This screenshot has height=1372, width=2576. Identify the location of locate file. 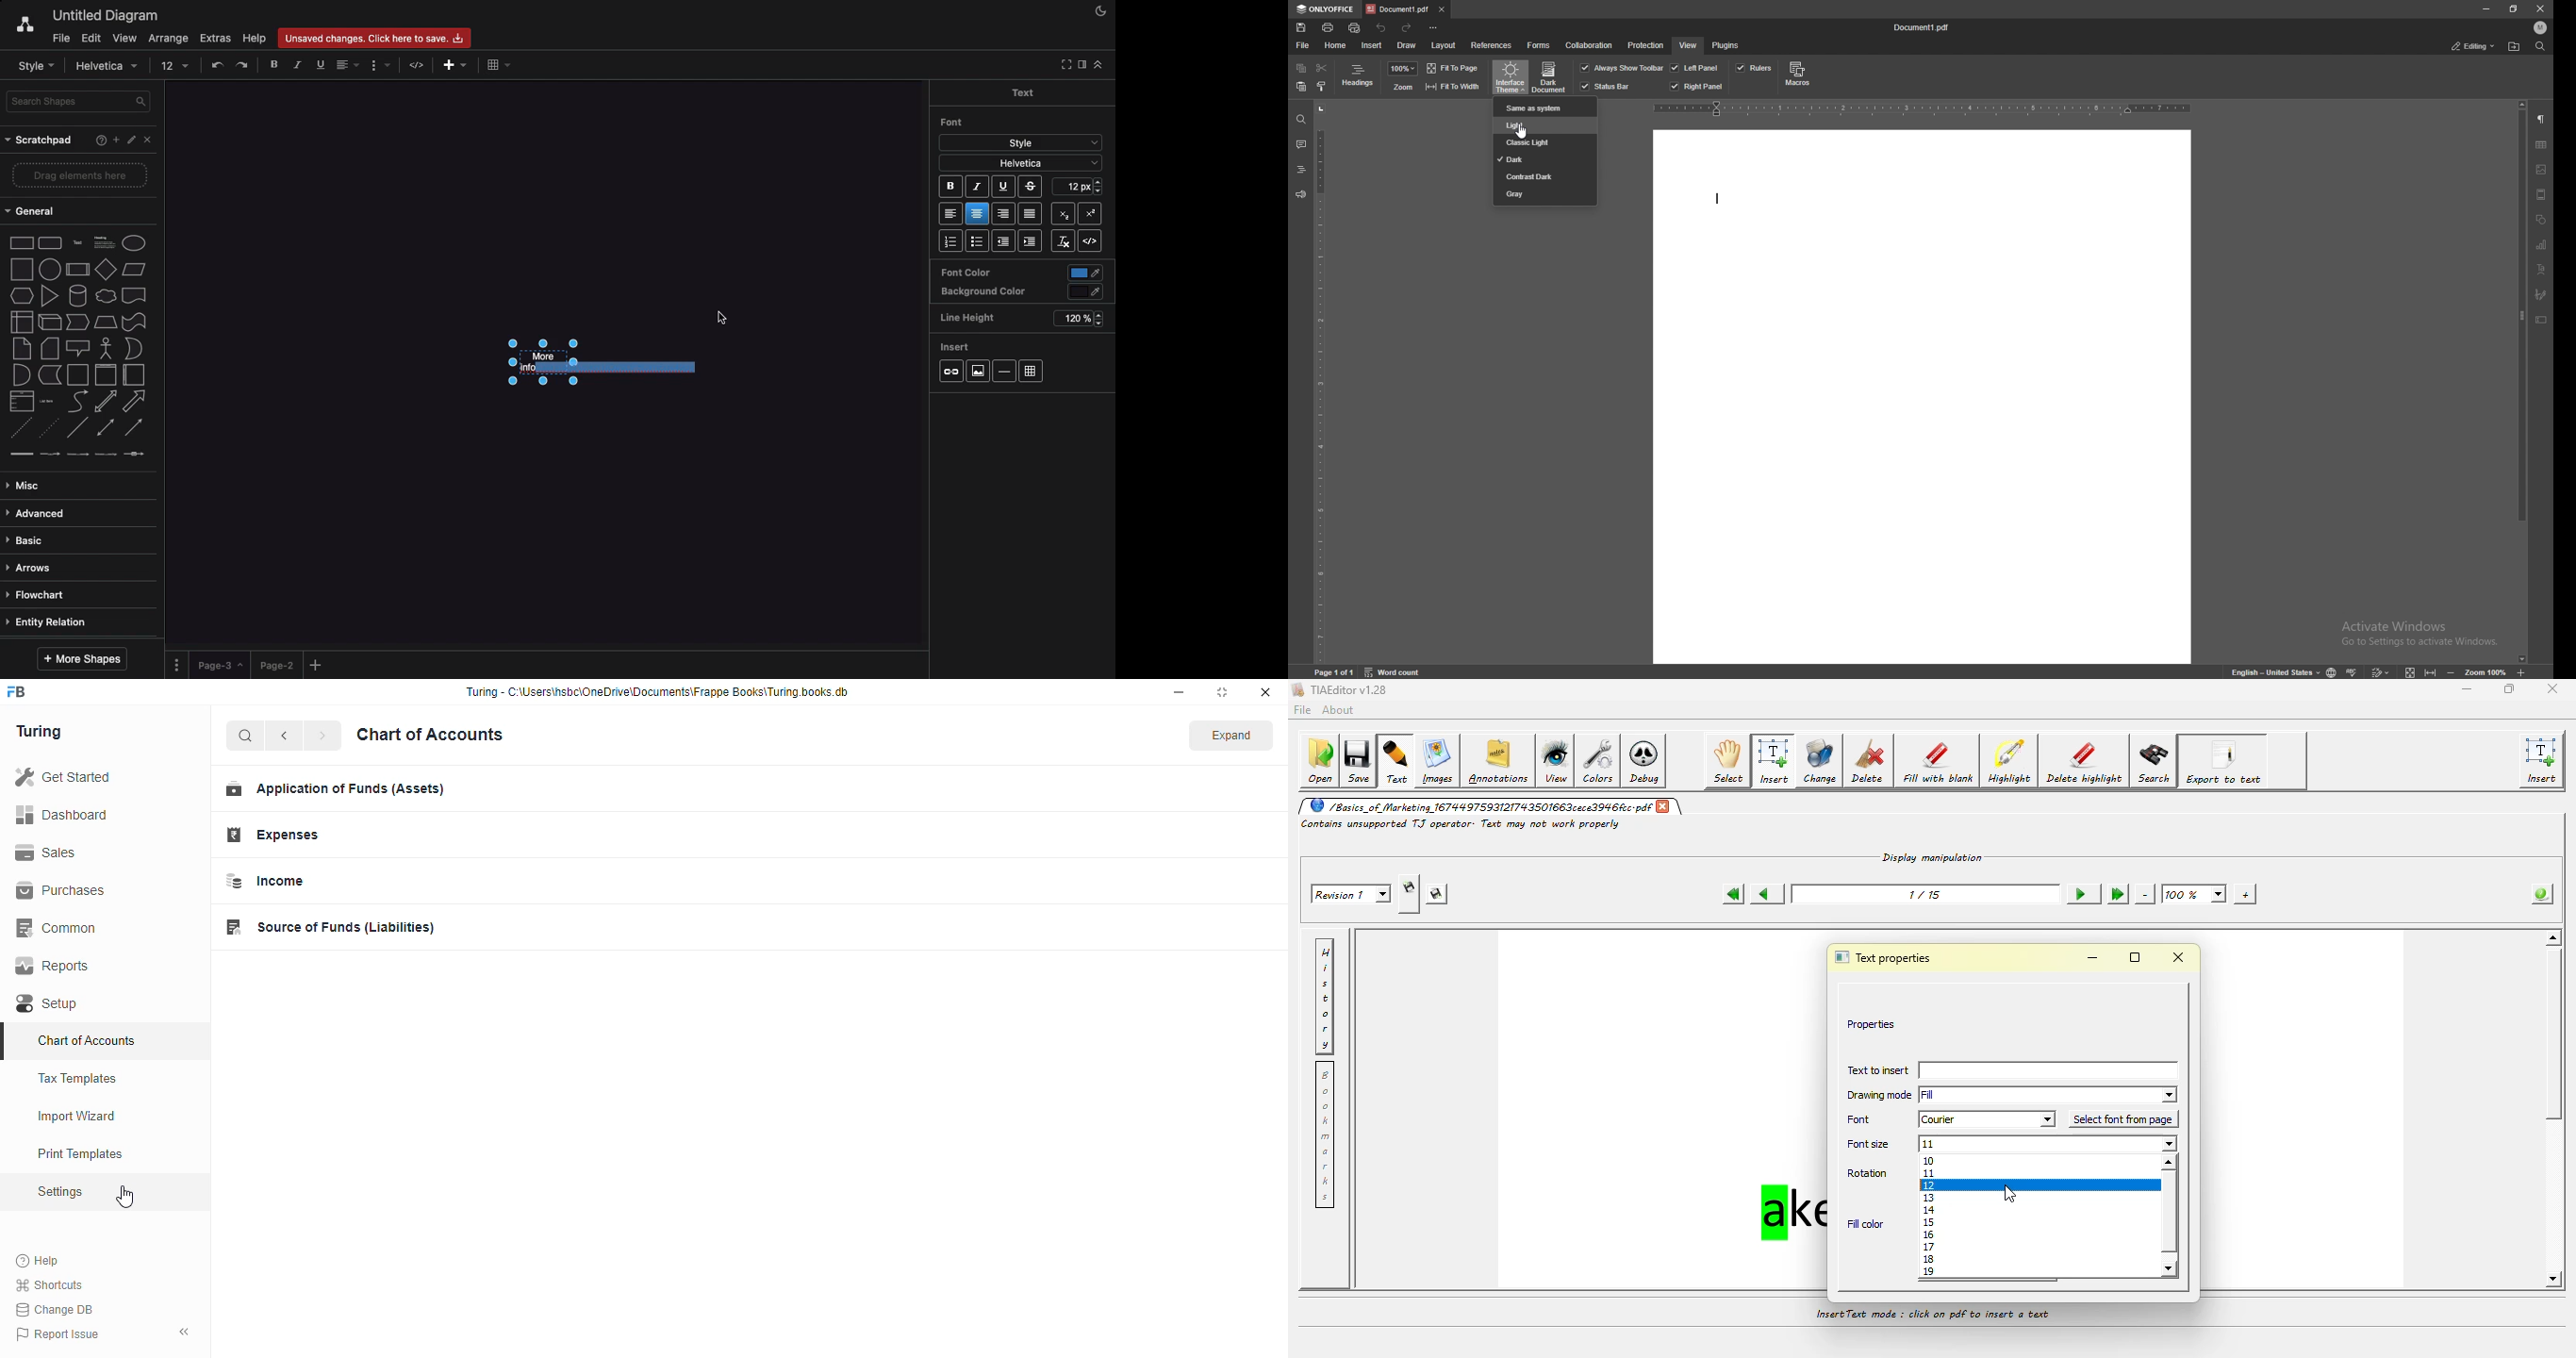
(2514, 47).